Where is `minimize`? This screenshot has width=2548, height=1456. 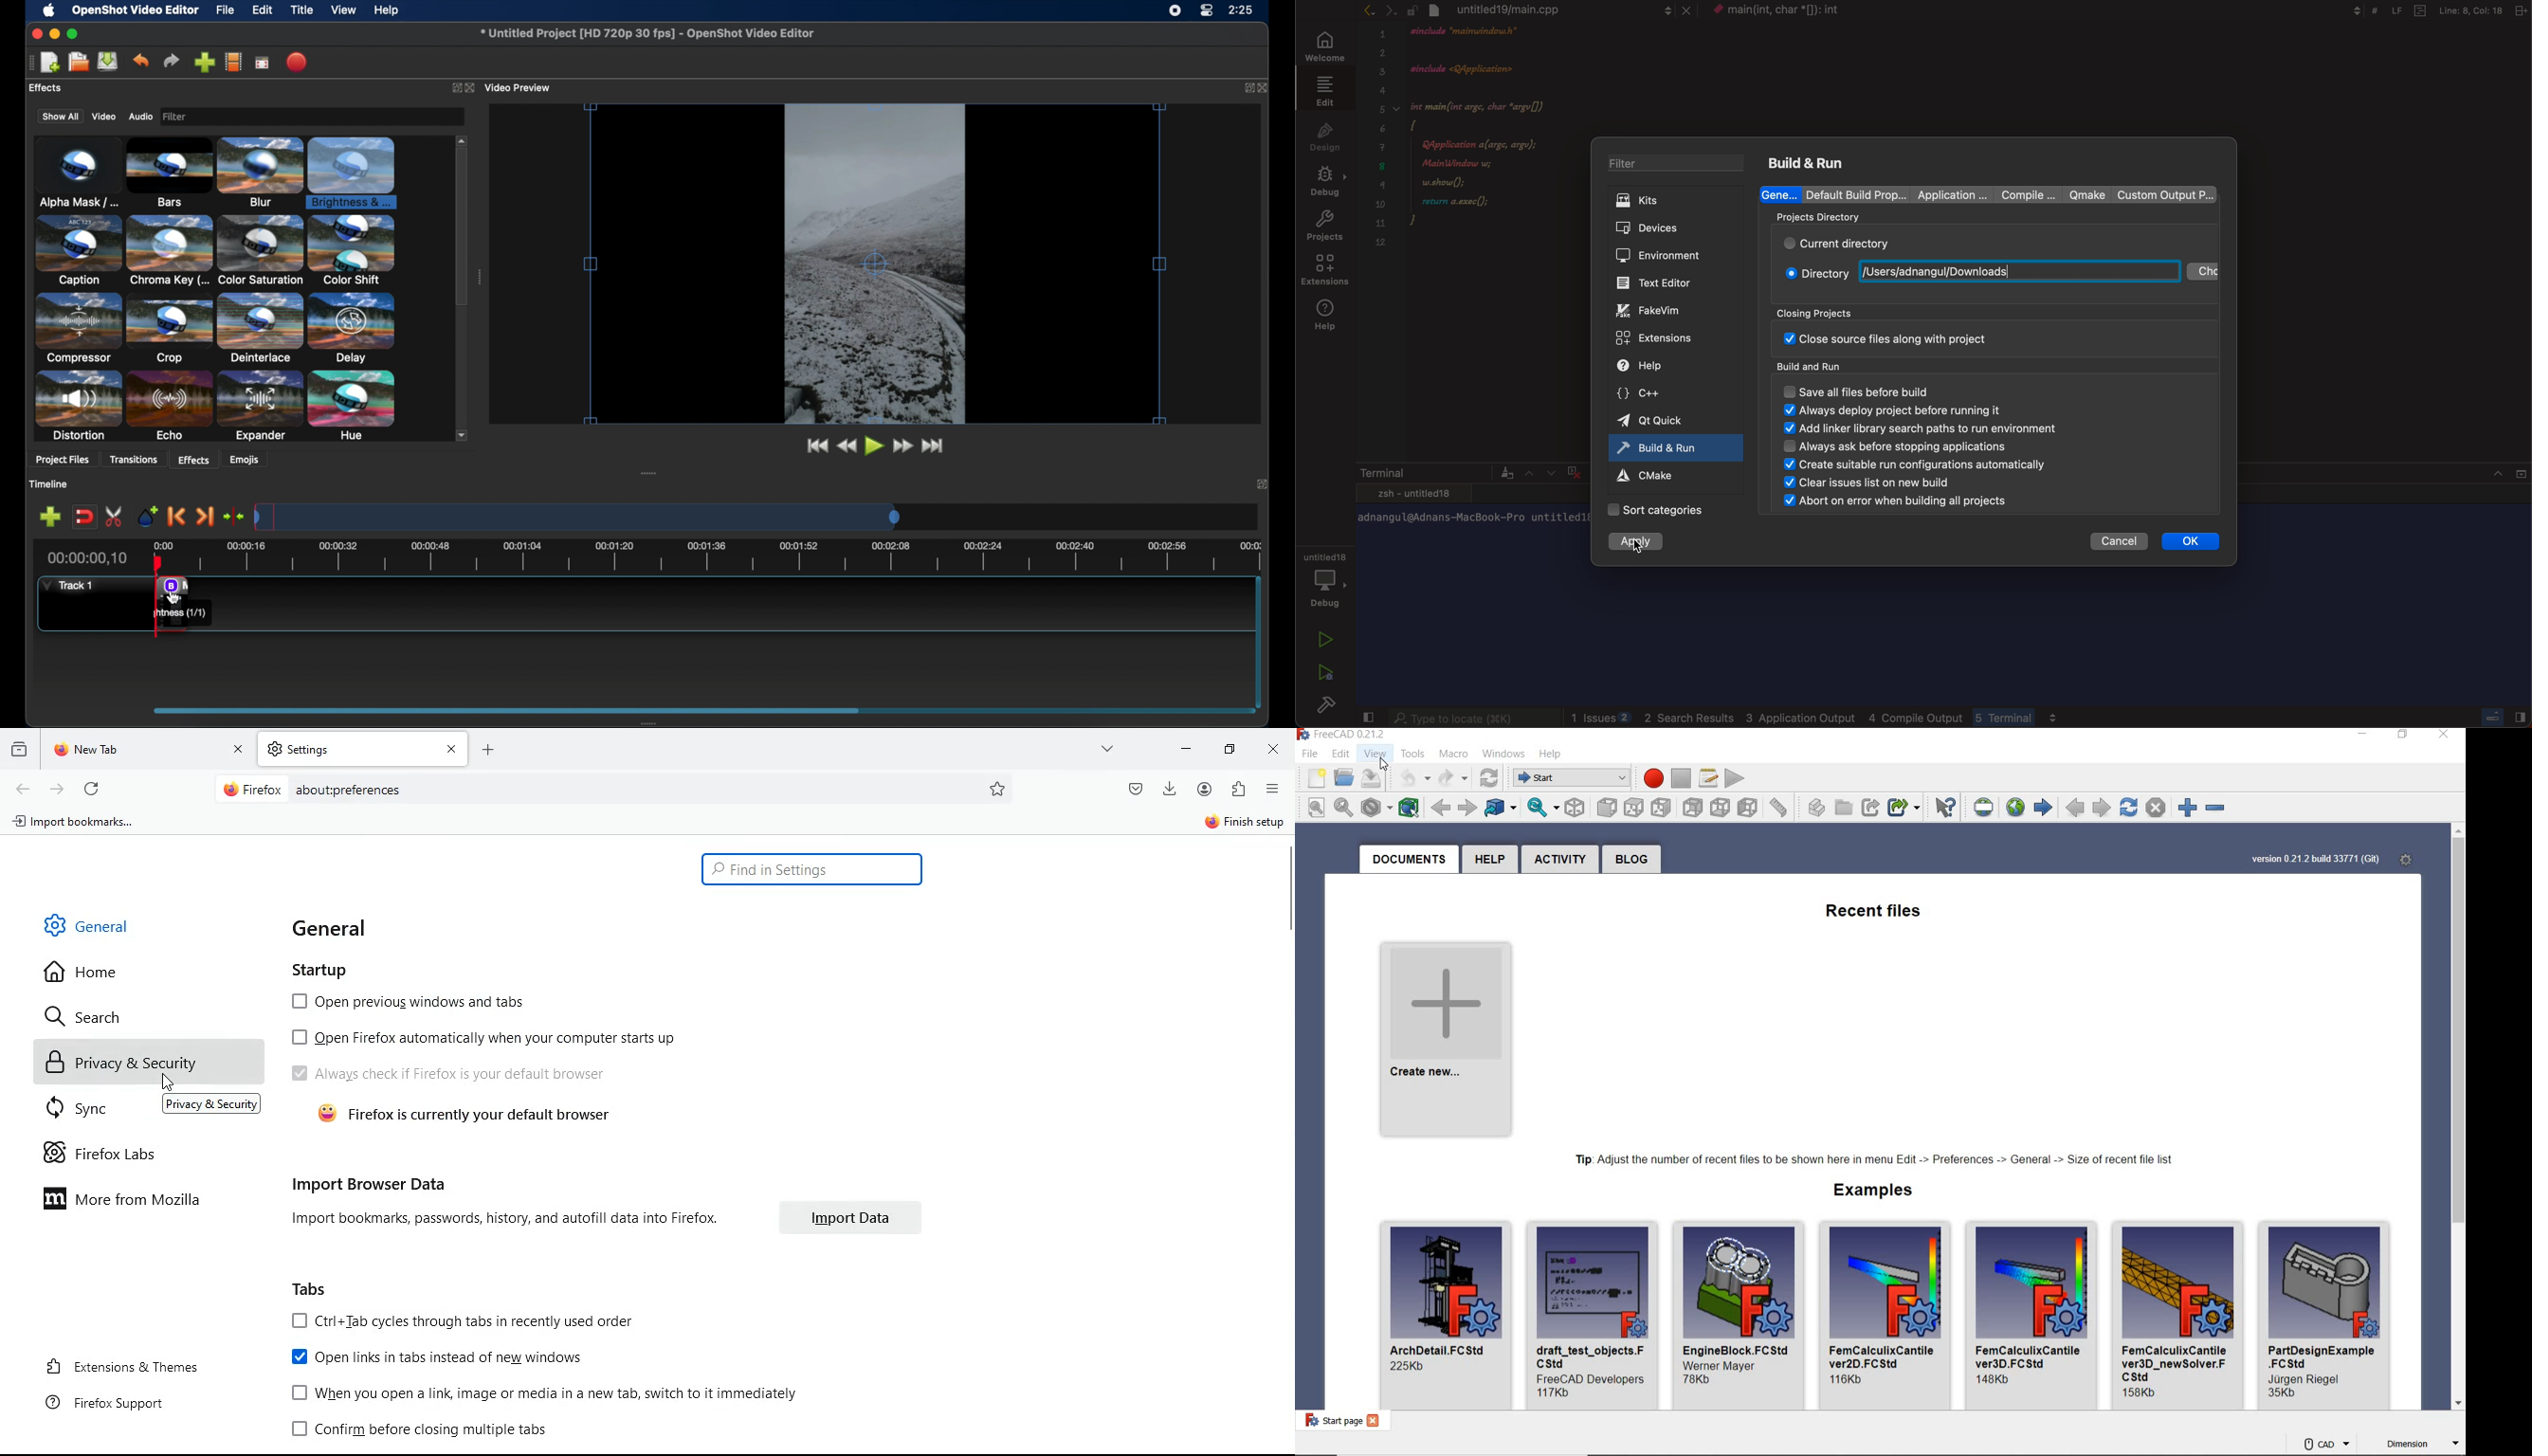 minimize is located at coordinates (1186, 747).